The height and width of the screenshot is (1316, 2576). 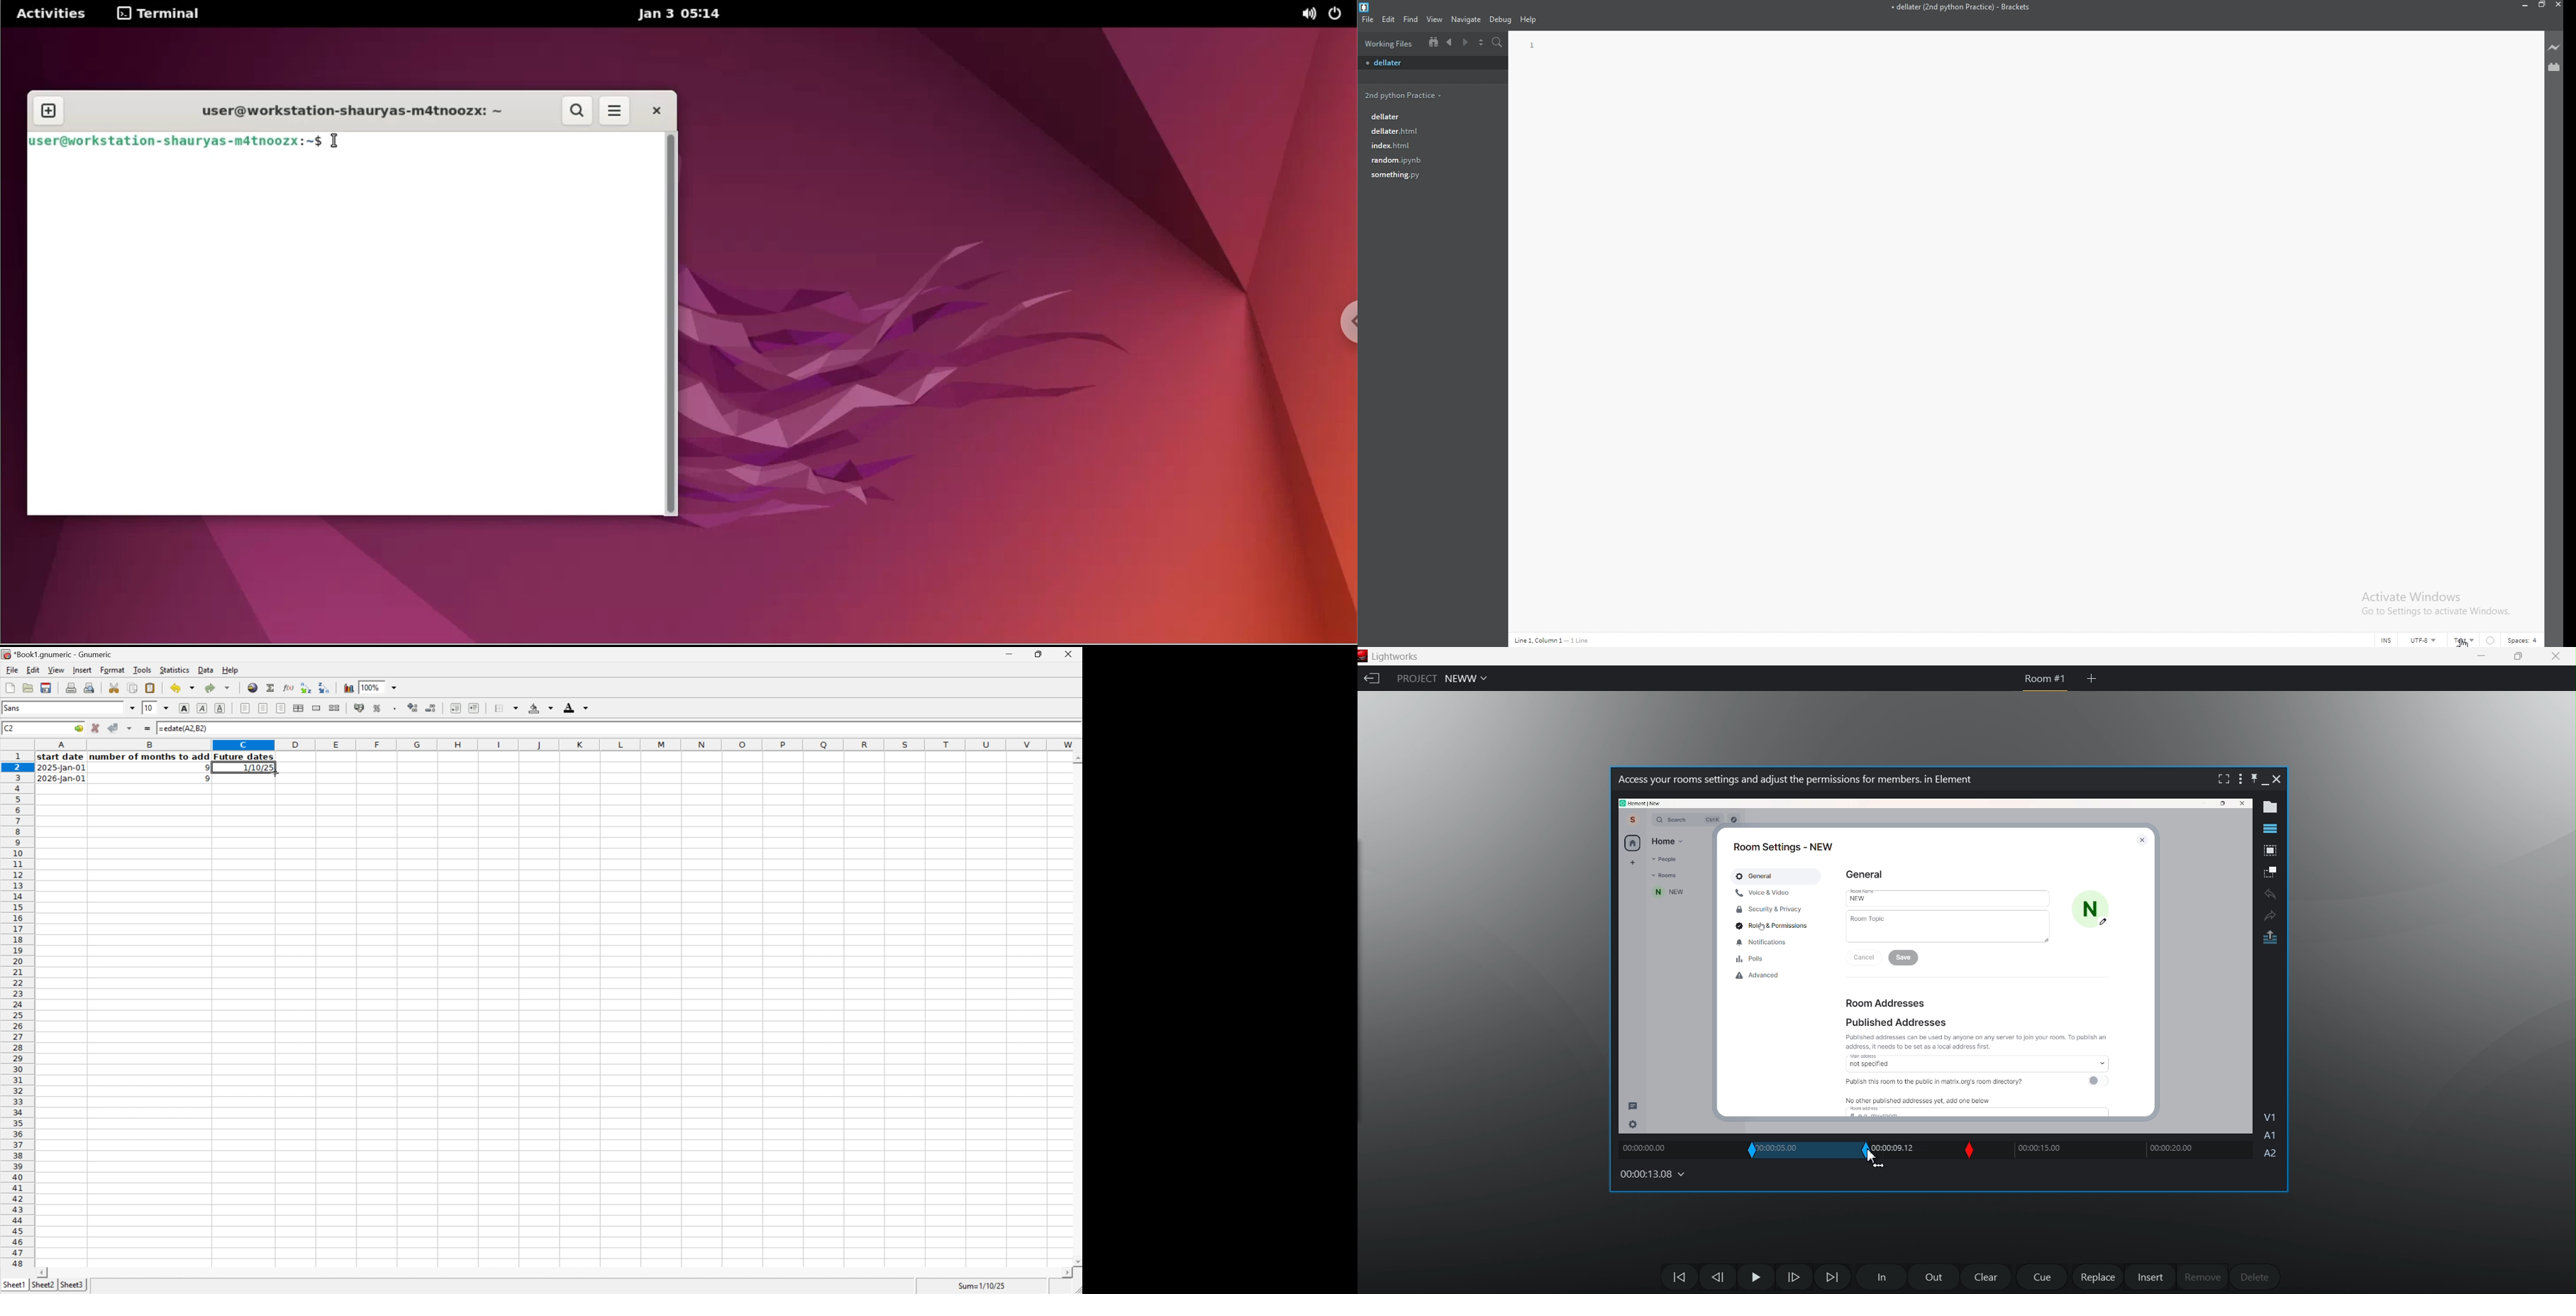 I want to click on Insert a chart, so click(x=349, y=688).